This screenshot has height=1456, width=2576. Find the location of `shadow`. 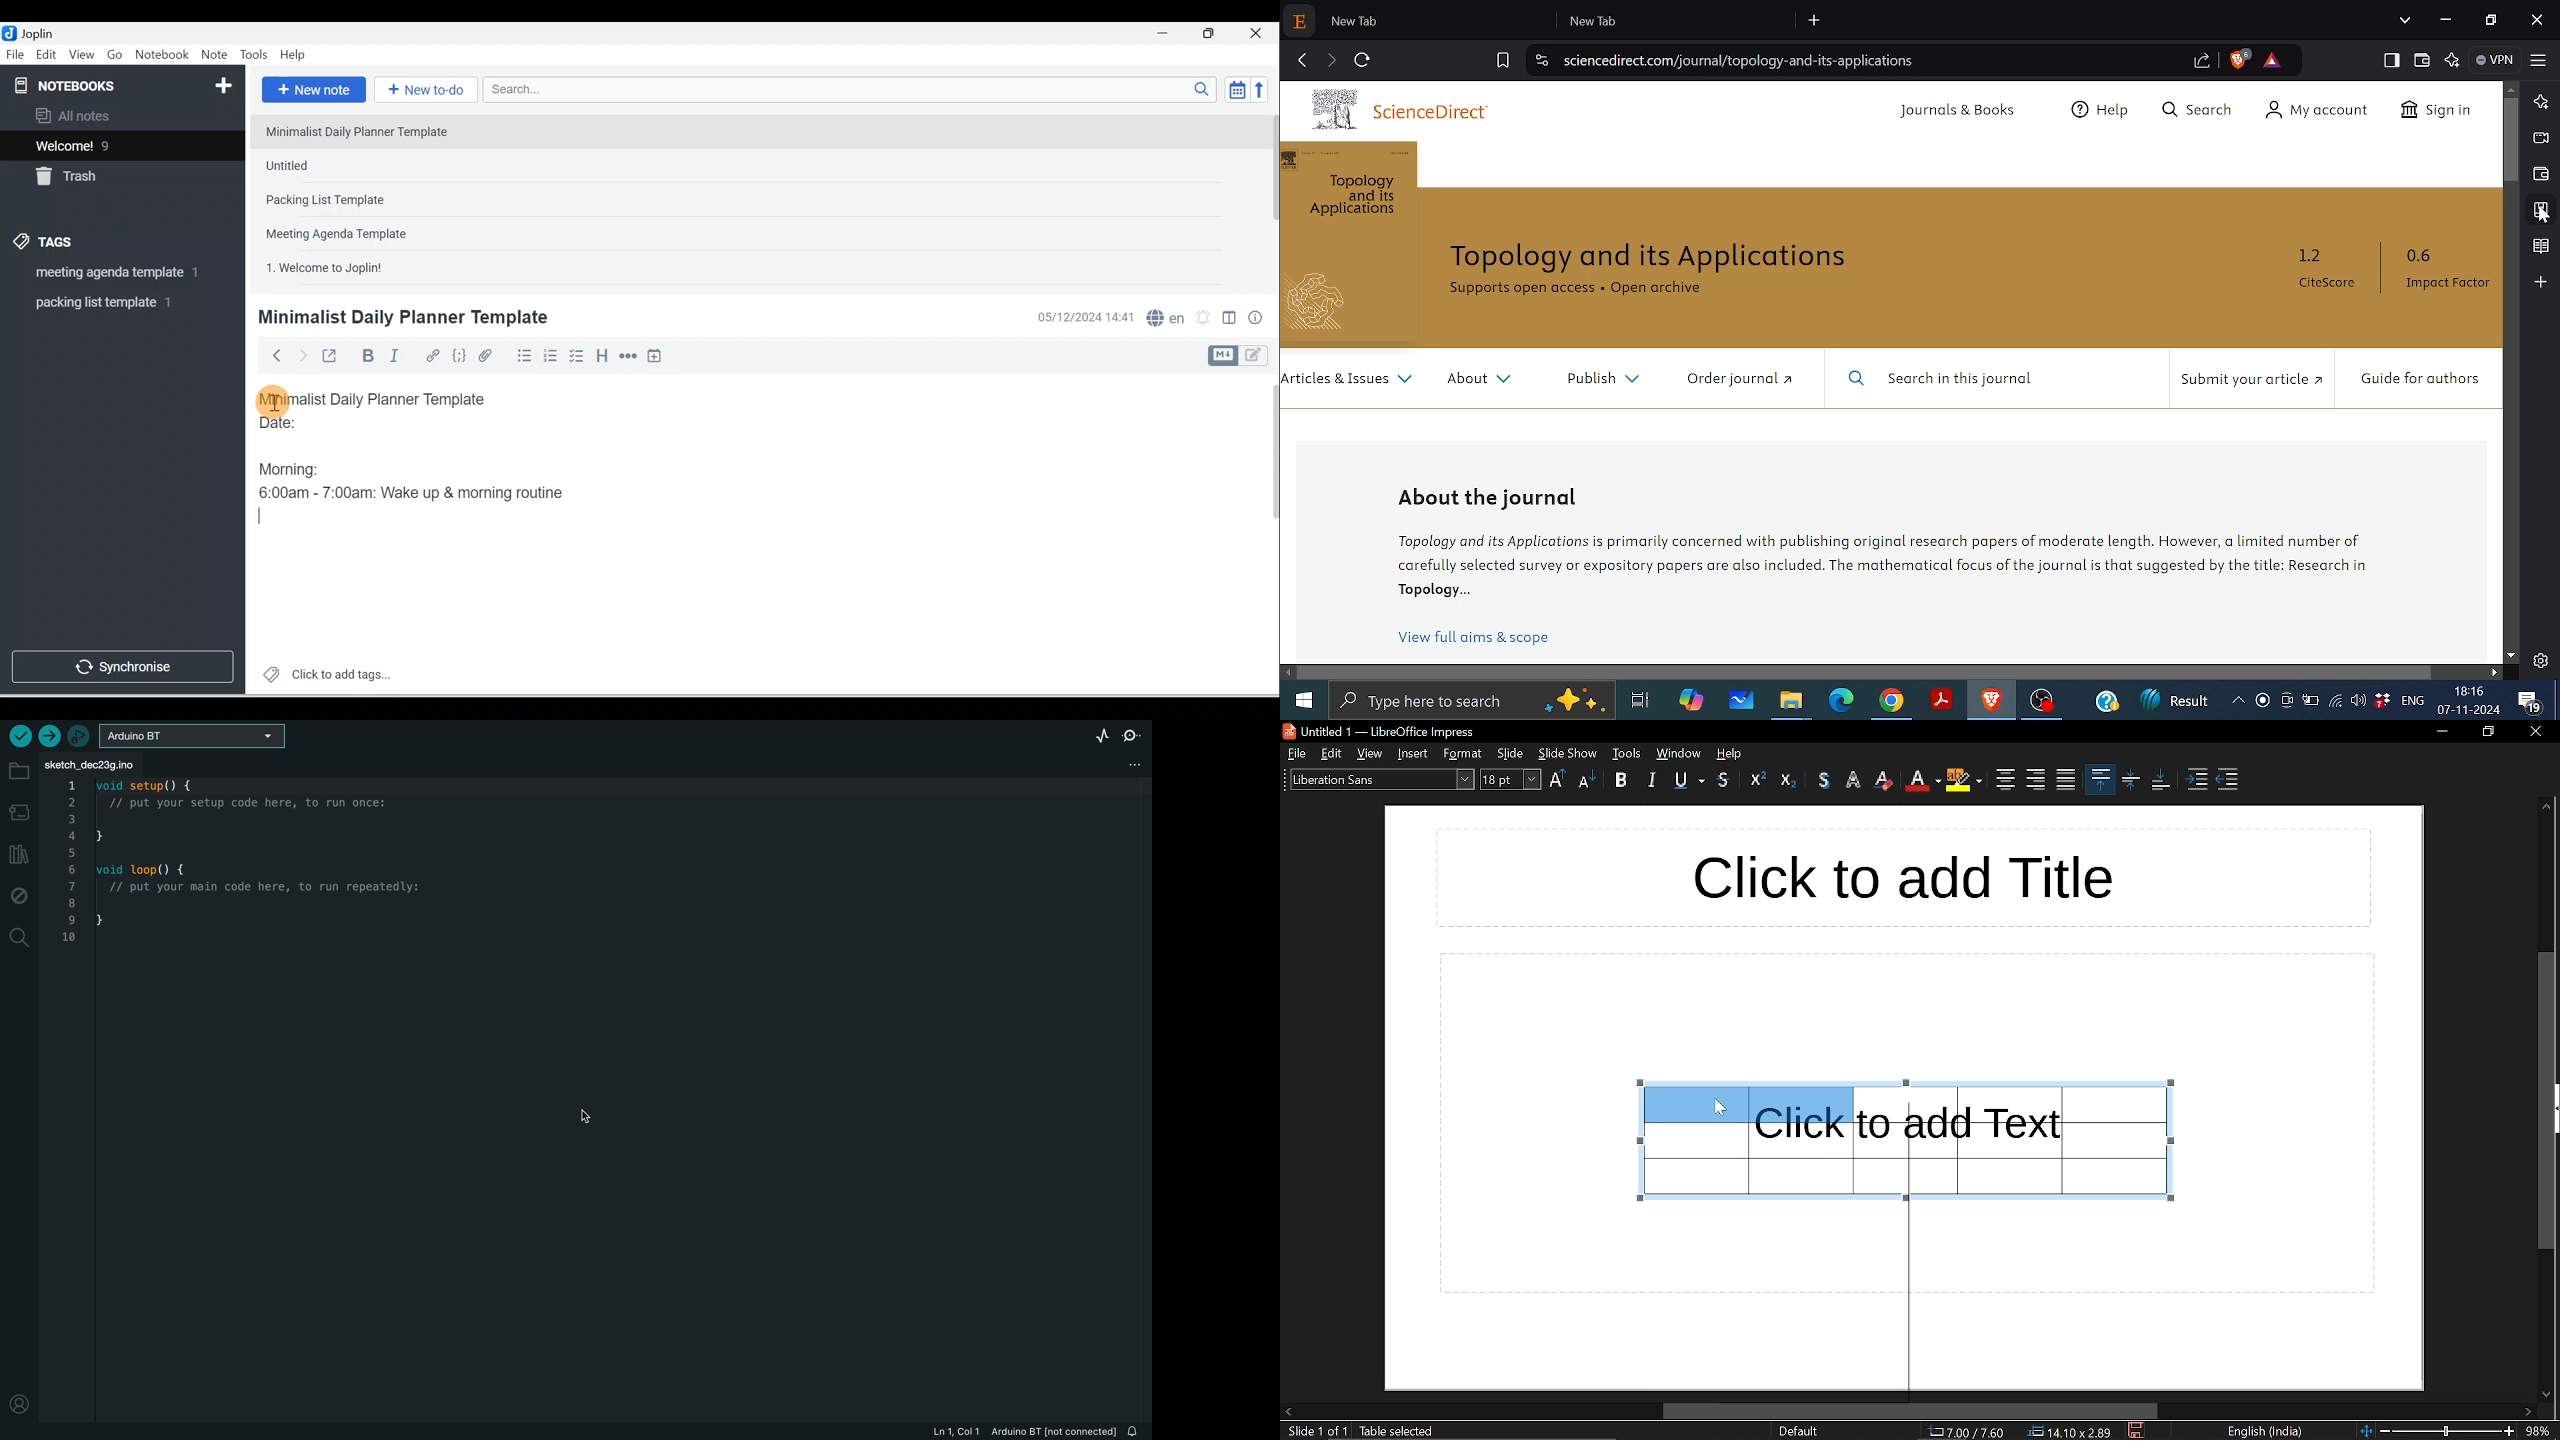

shadow is located at coordinates (1824, 780).